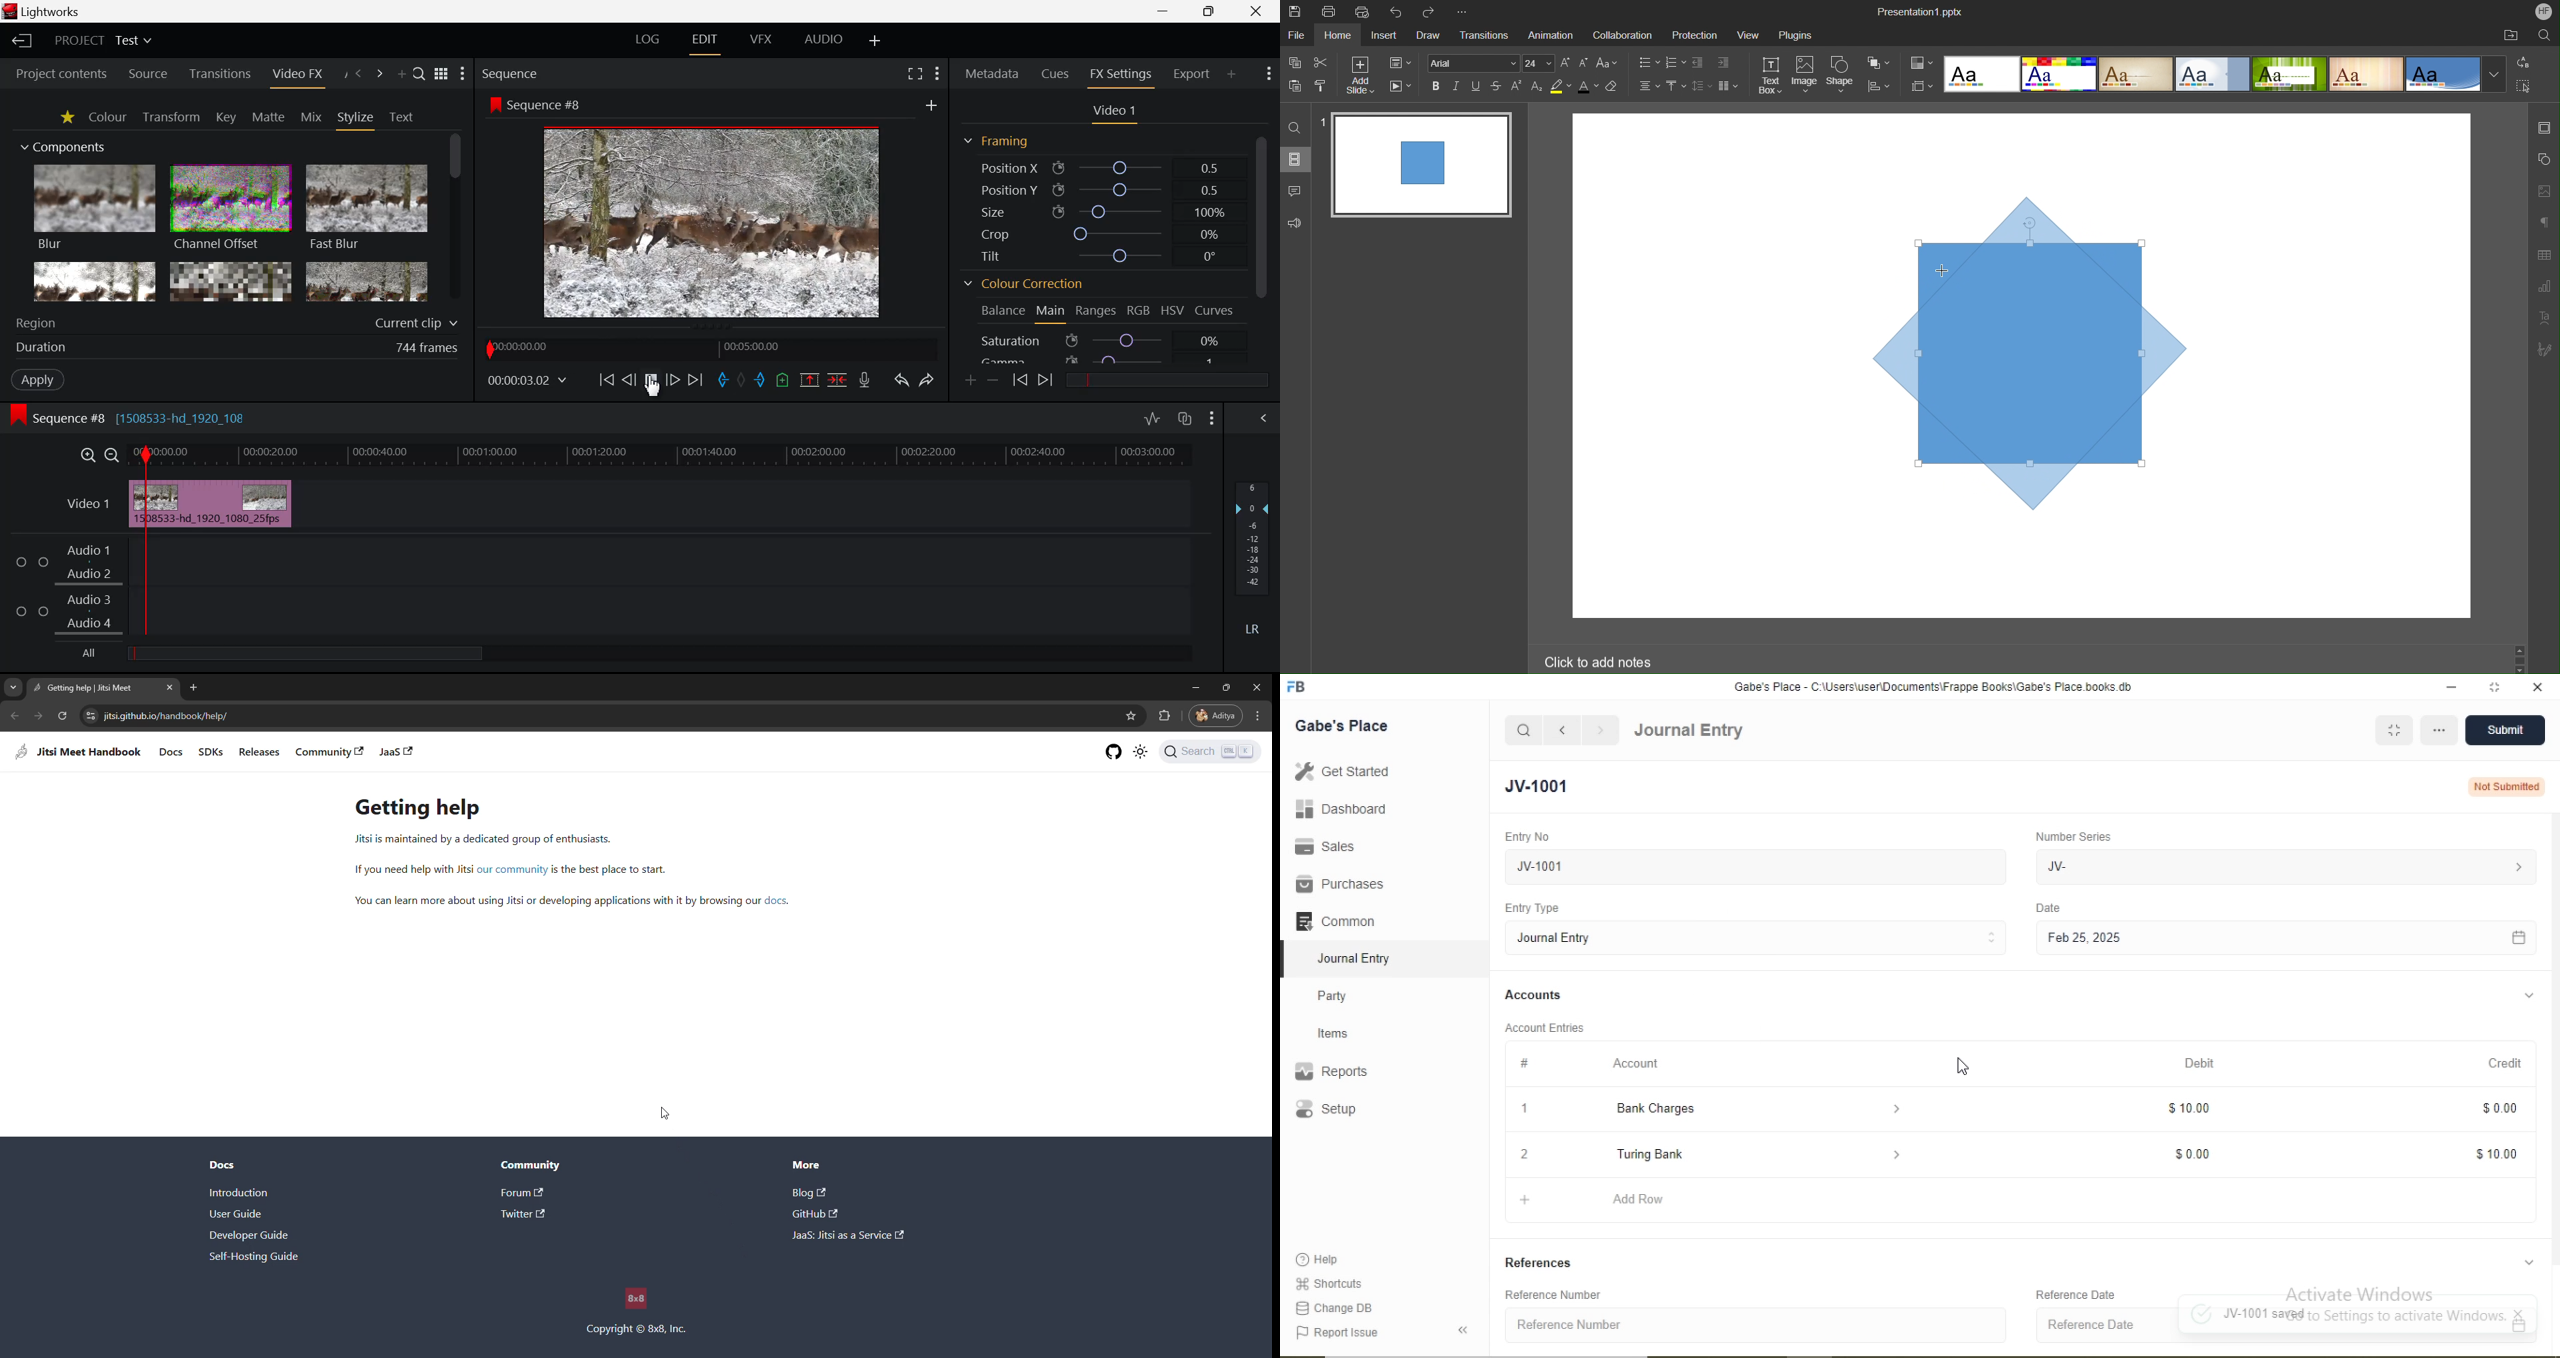 The width and height of the screenshot is (2576, 1372). Describe the element at coordinates (357, 119) in the screenshot. I see `Stylize` at that location.